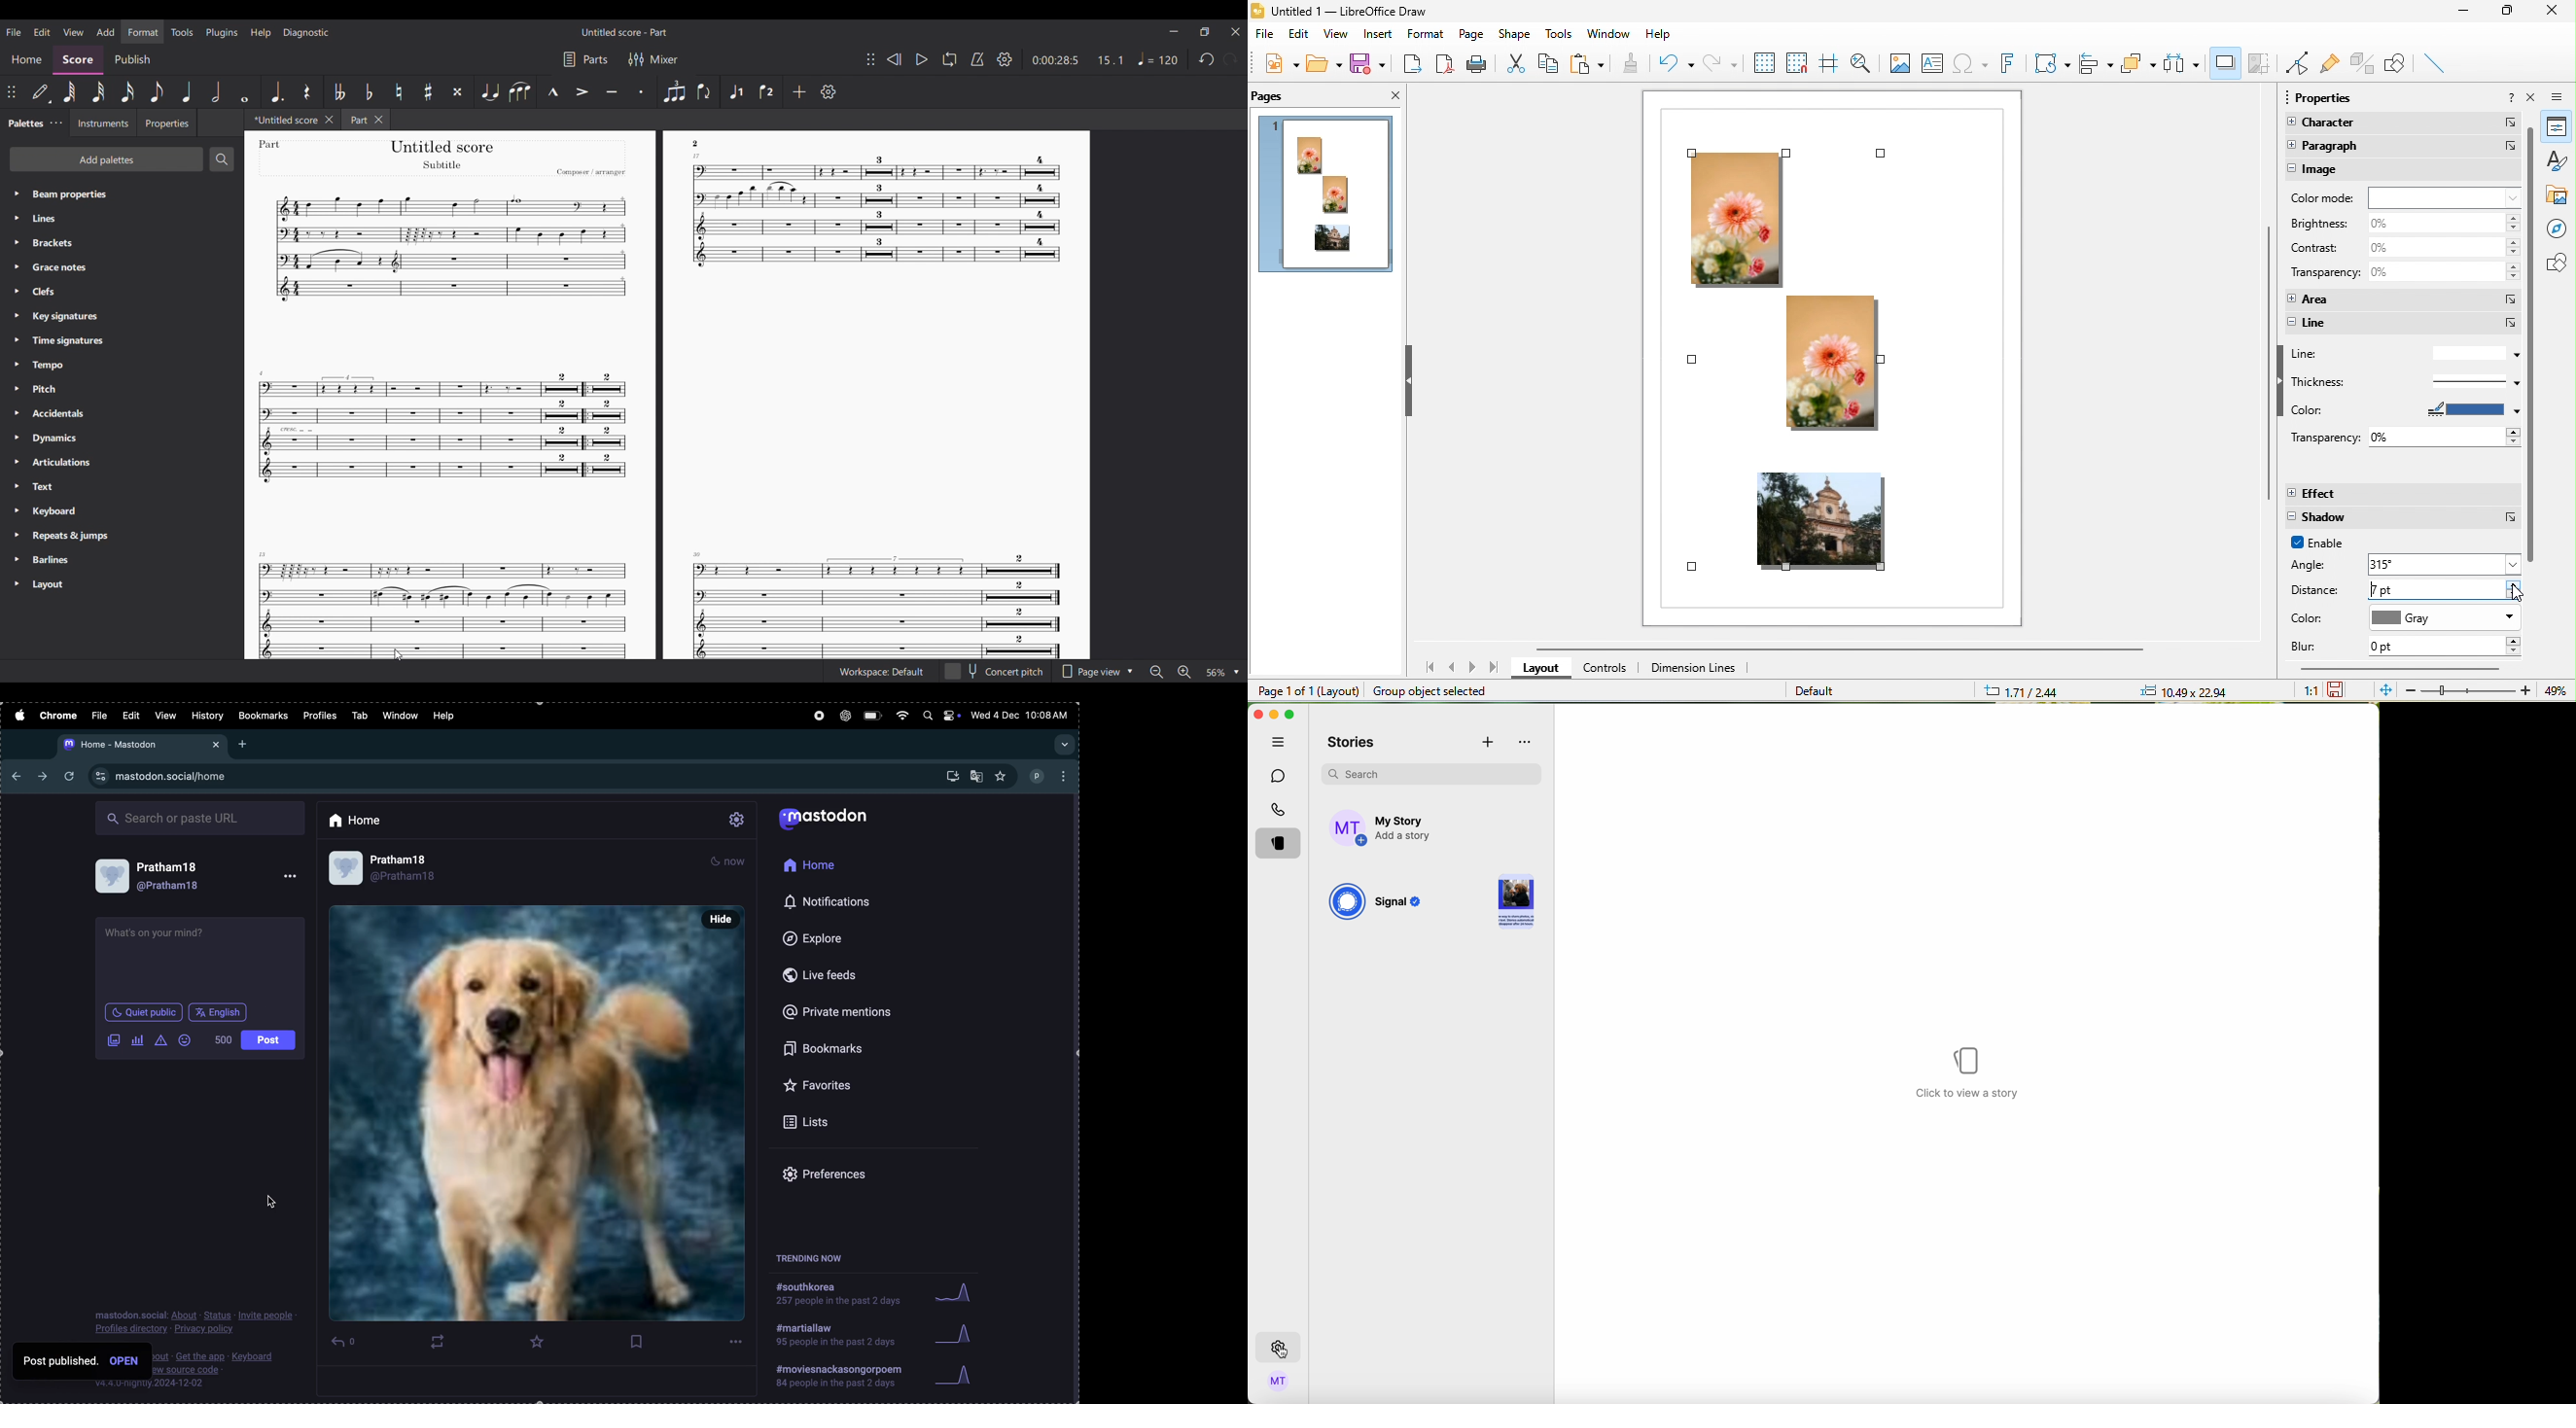 The image size is (2576, 1428). What do you see at coordinates (2296, 62) in the screenshot?
I see `toggle point edit mode` at bounding box center [2296, 62].